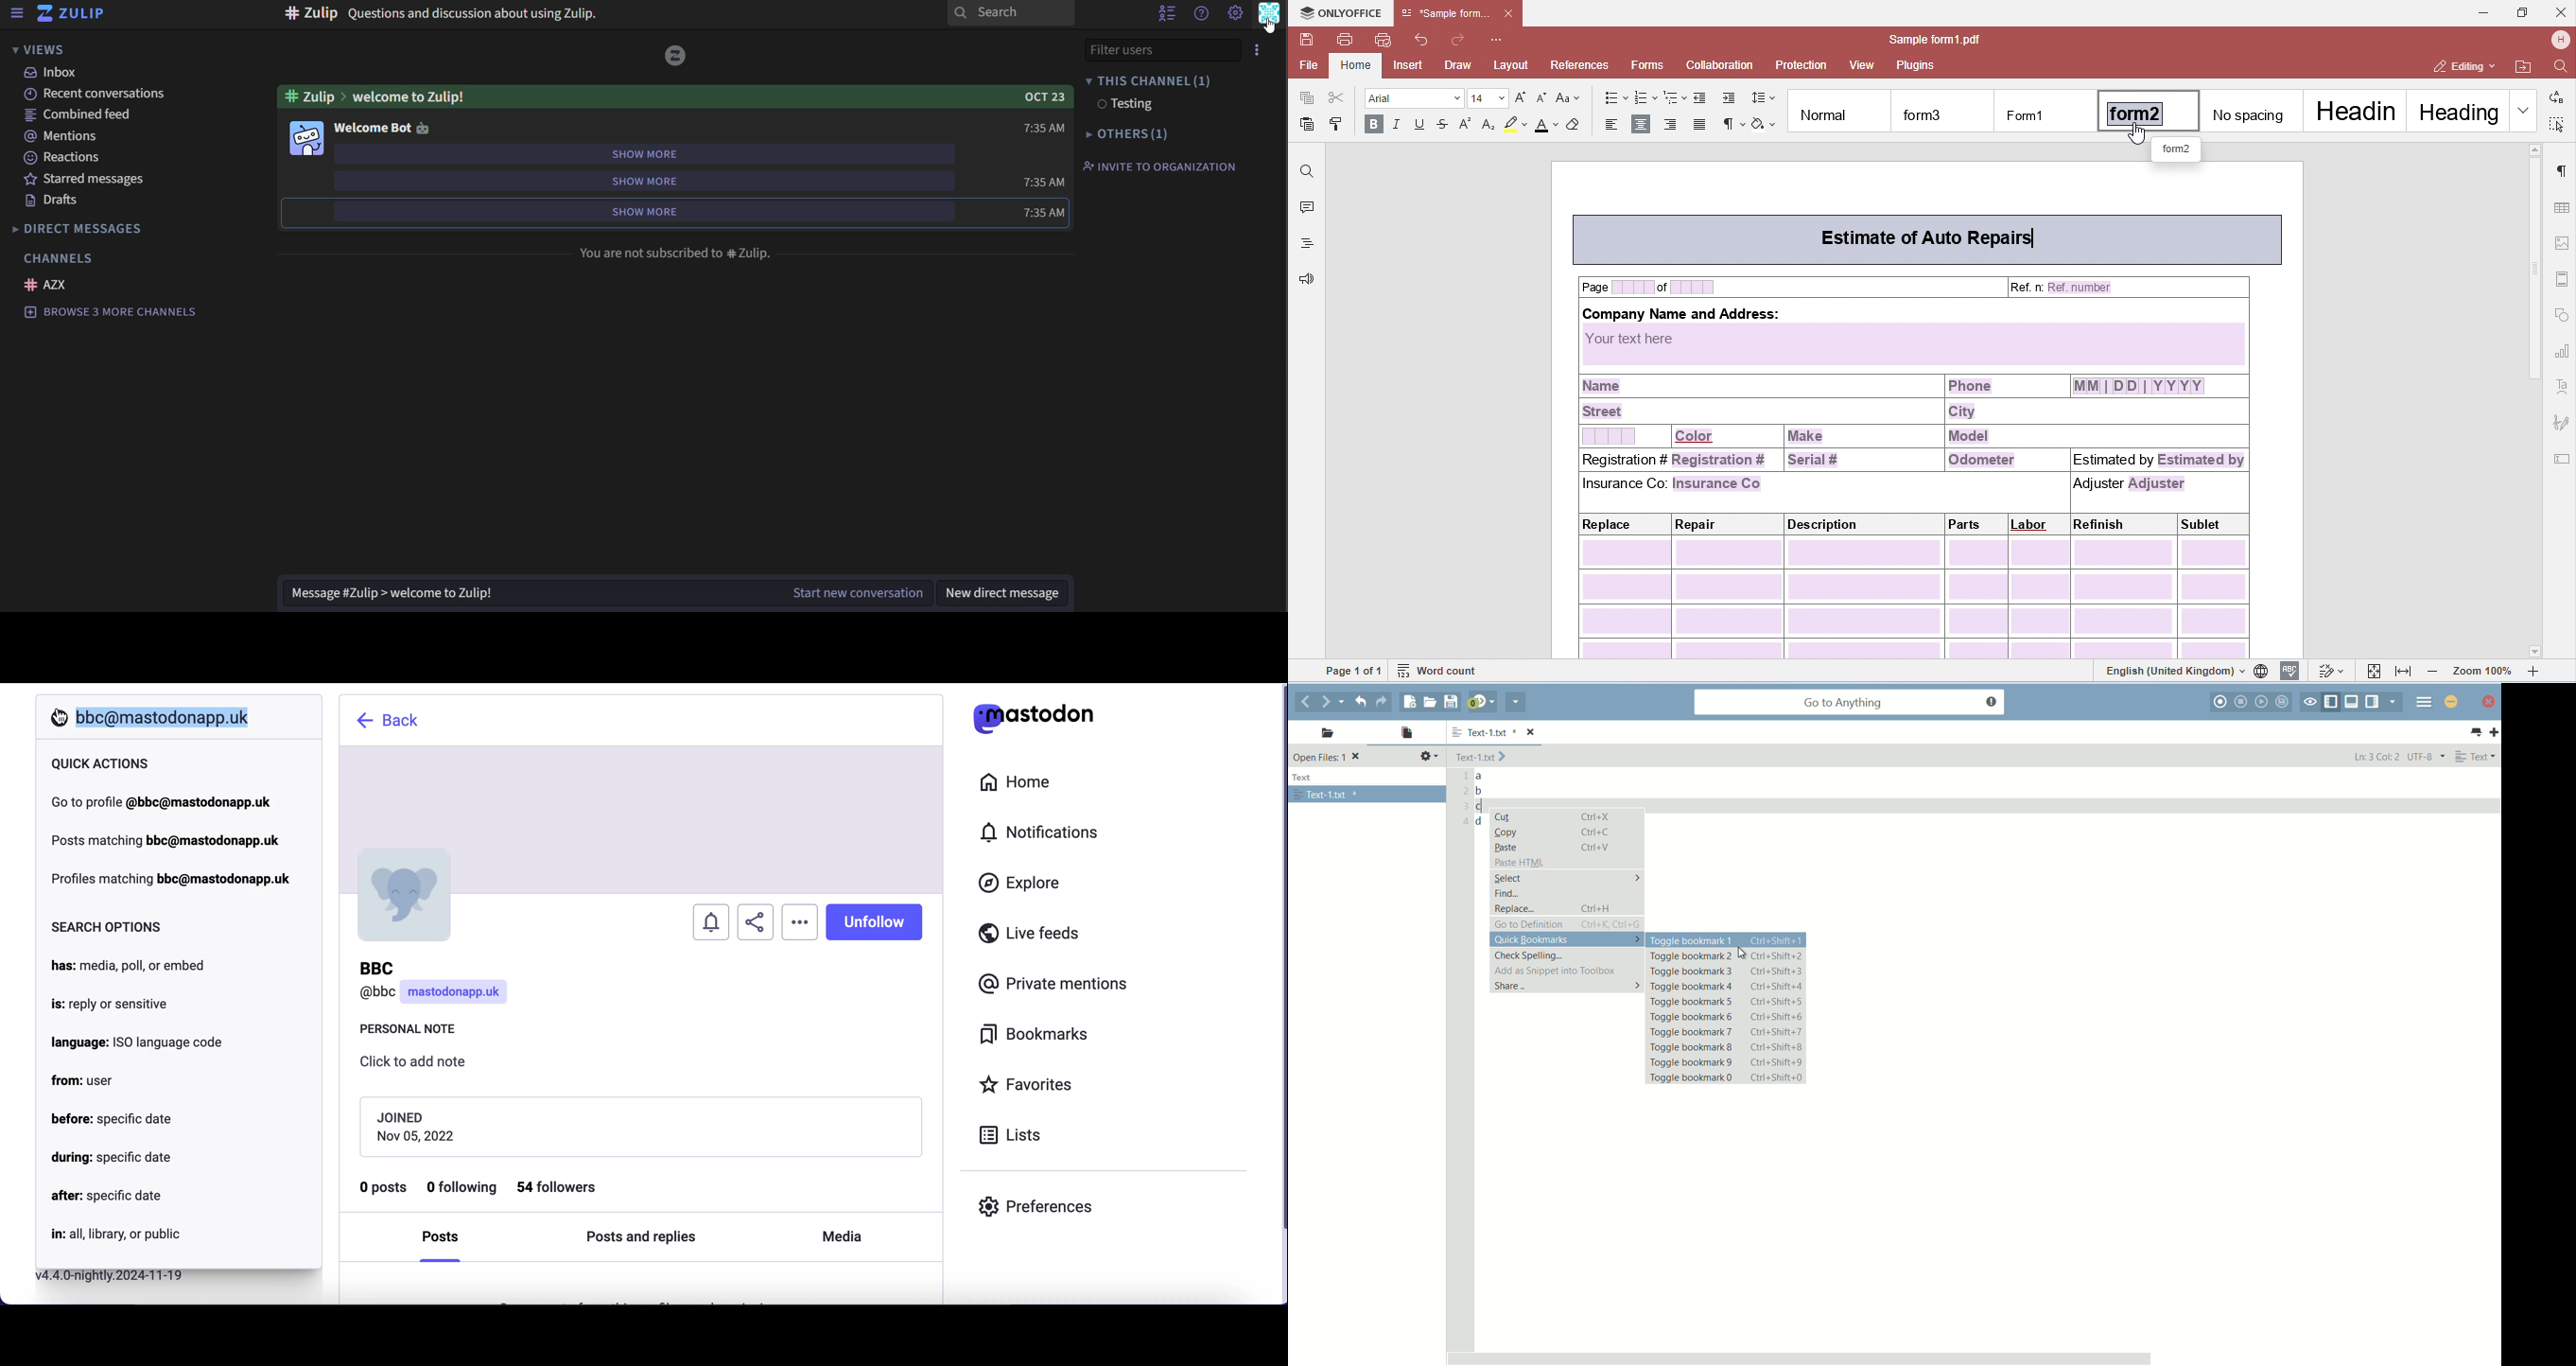 The width and height of the screenshot is (2576, 1372). What do you see at coordinates (800, 922) in the screenshot?
I see `options` at bounding box center [800, 922].